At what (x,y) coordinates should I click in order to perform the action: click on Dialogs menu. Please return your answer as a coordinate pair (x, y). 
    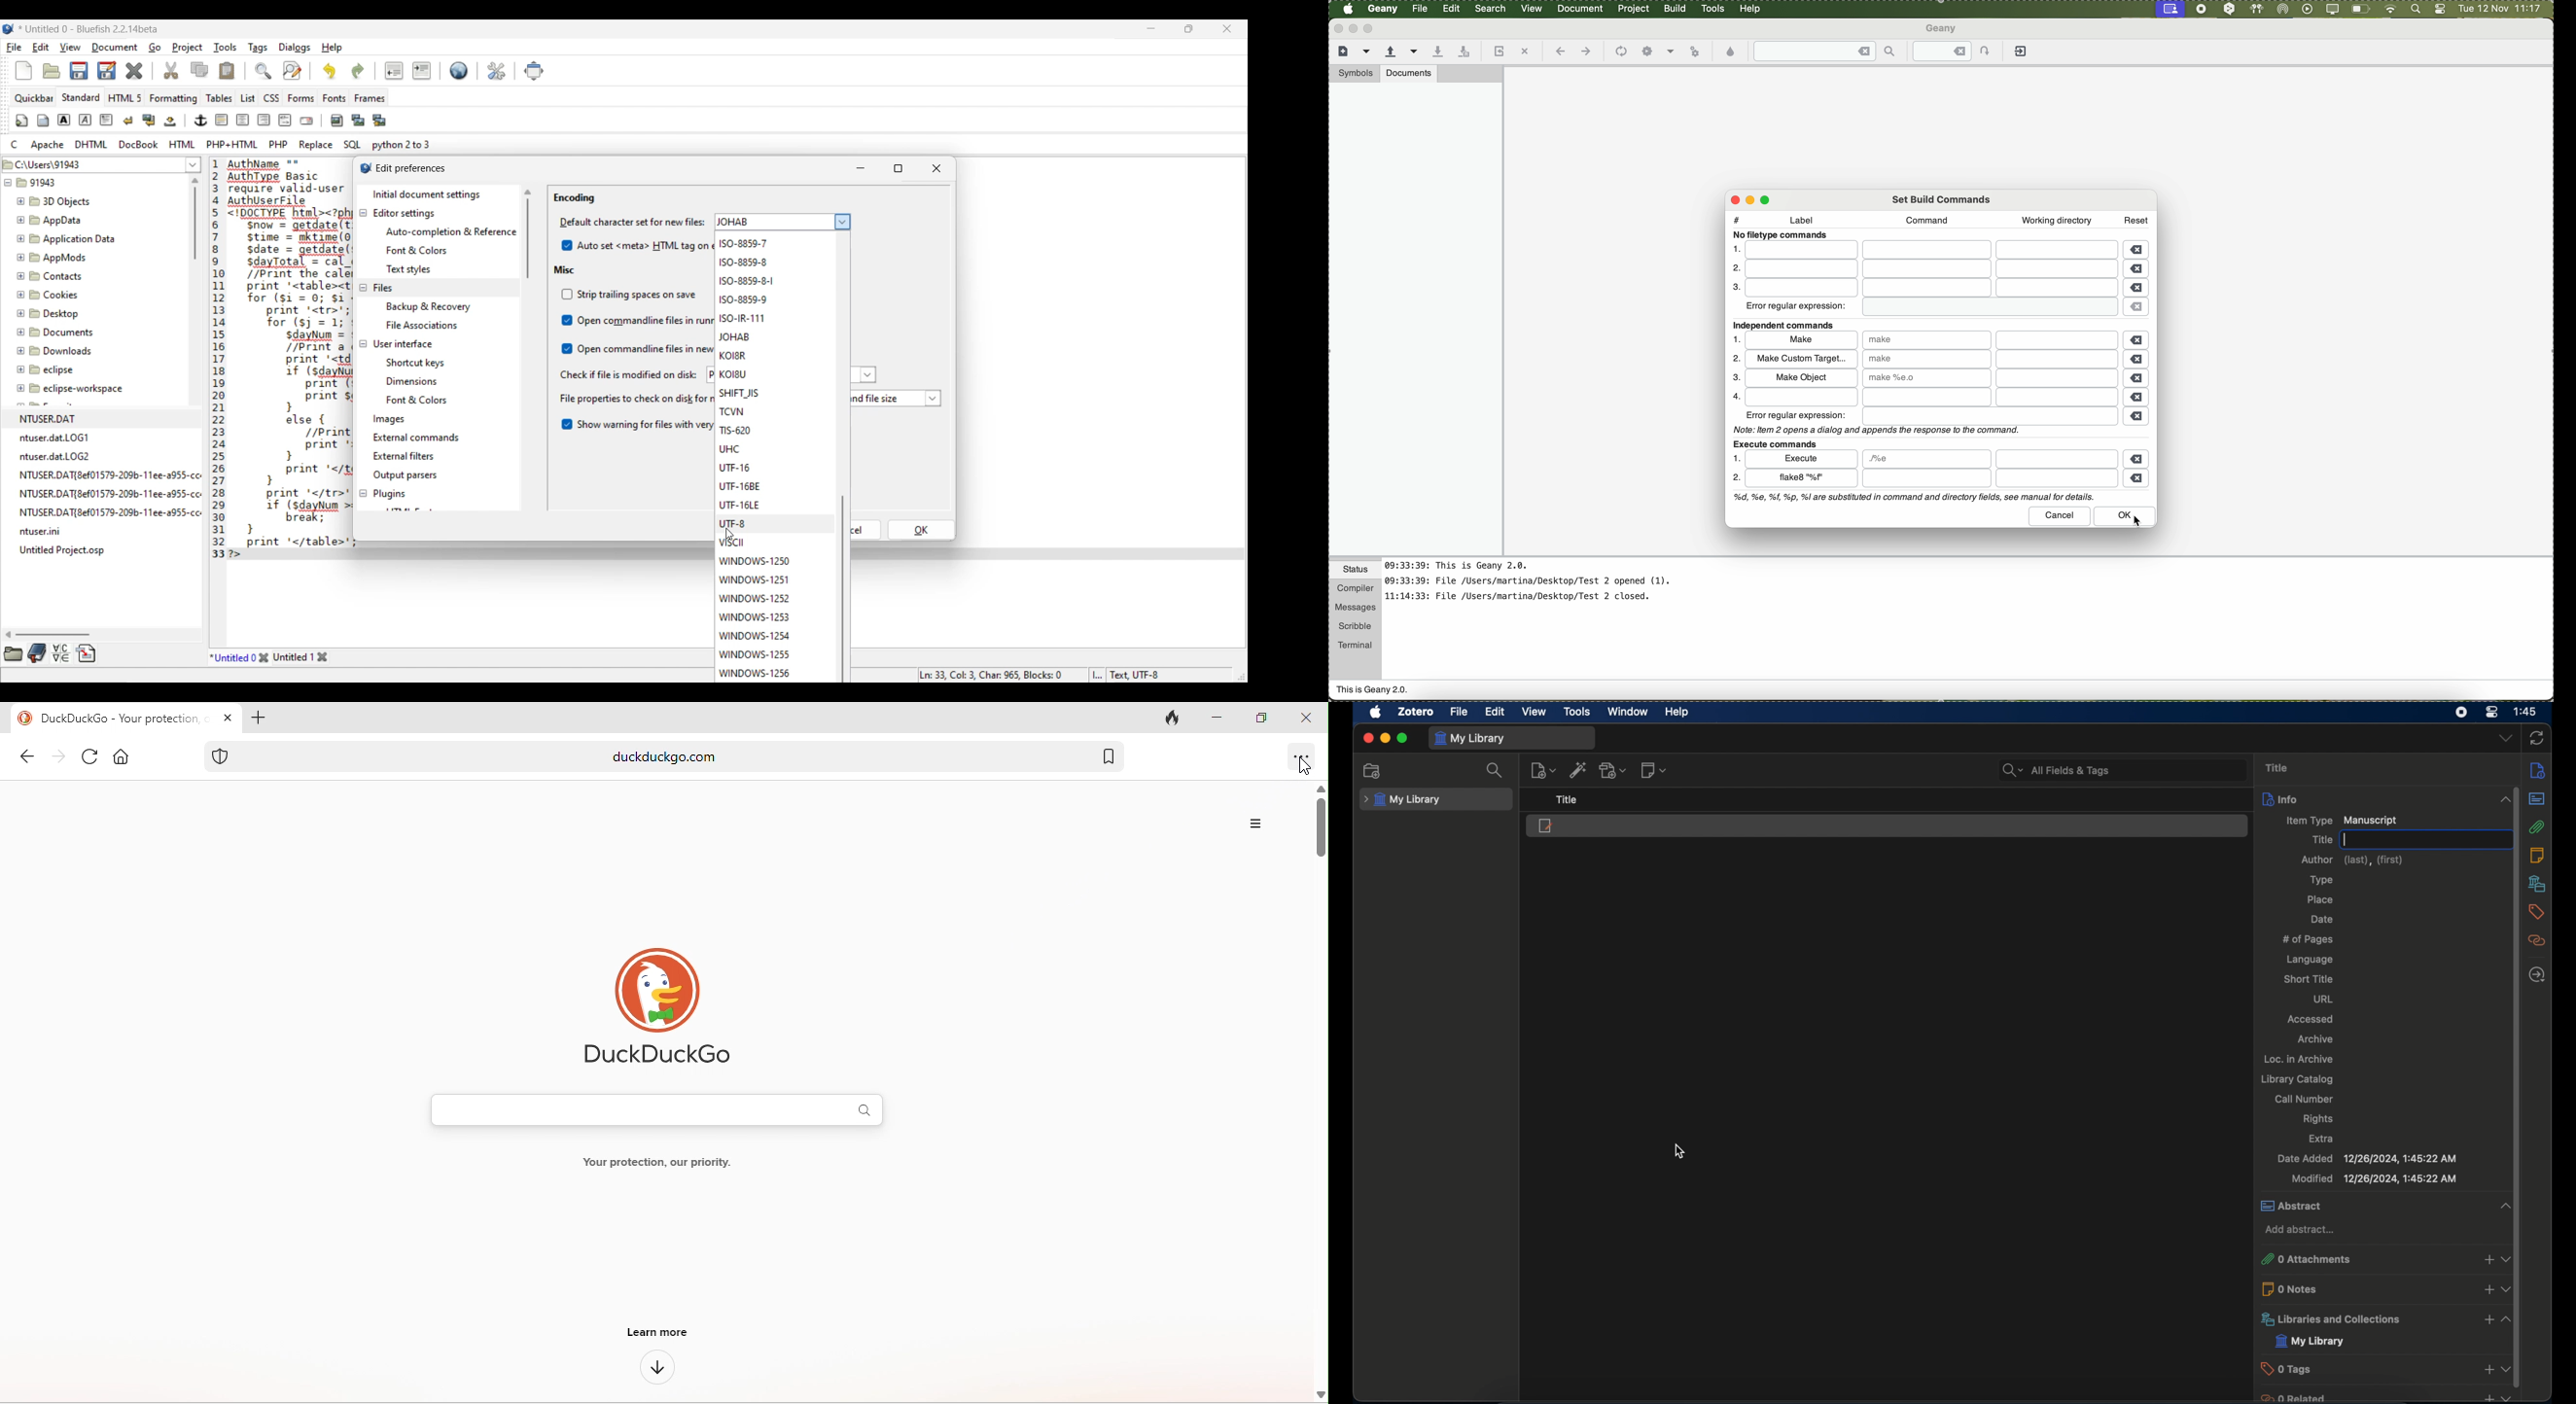
    Looking at the image, I should click on (295, 48).